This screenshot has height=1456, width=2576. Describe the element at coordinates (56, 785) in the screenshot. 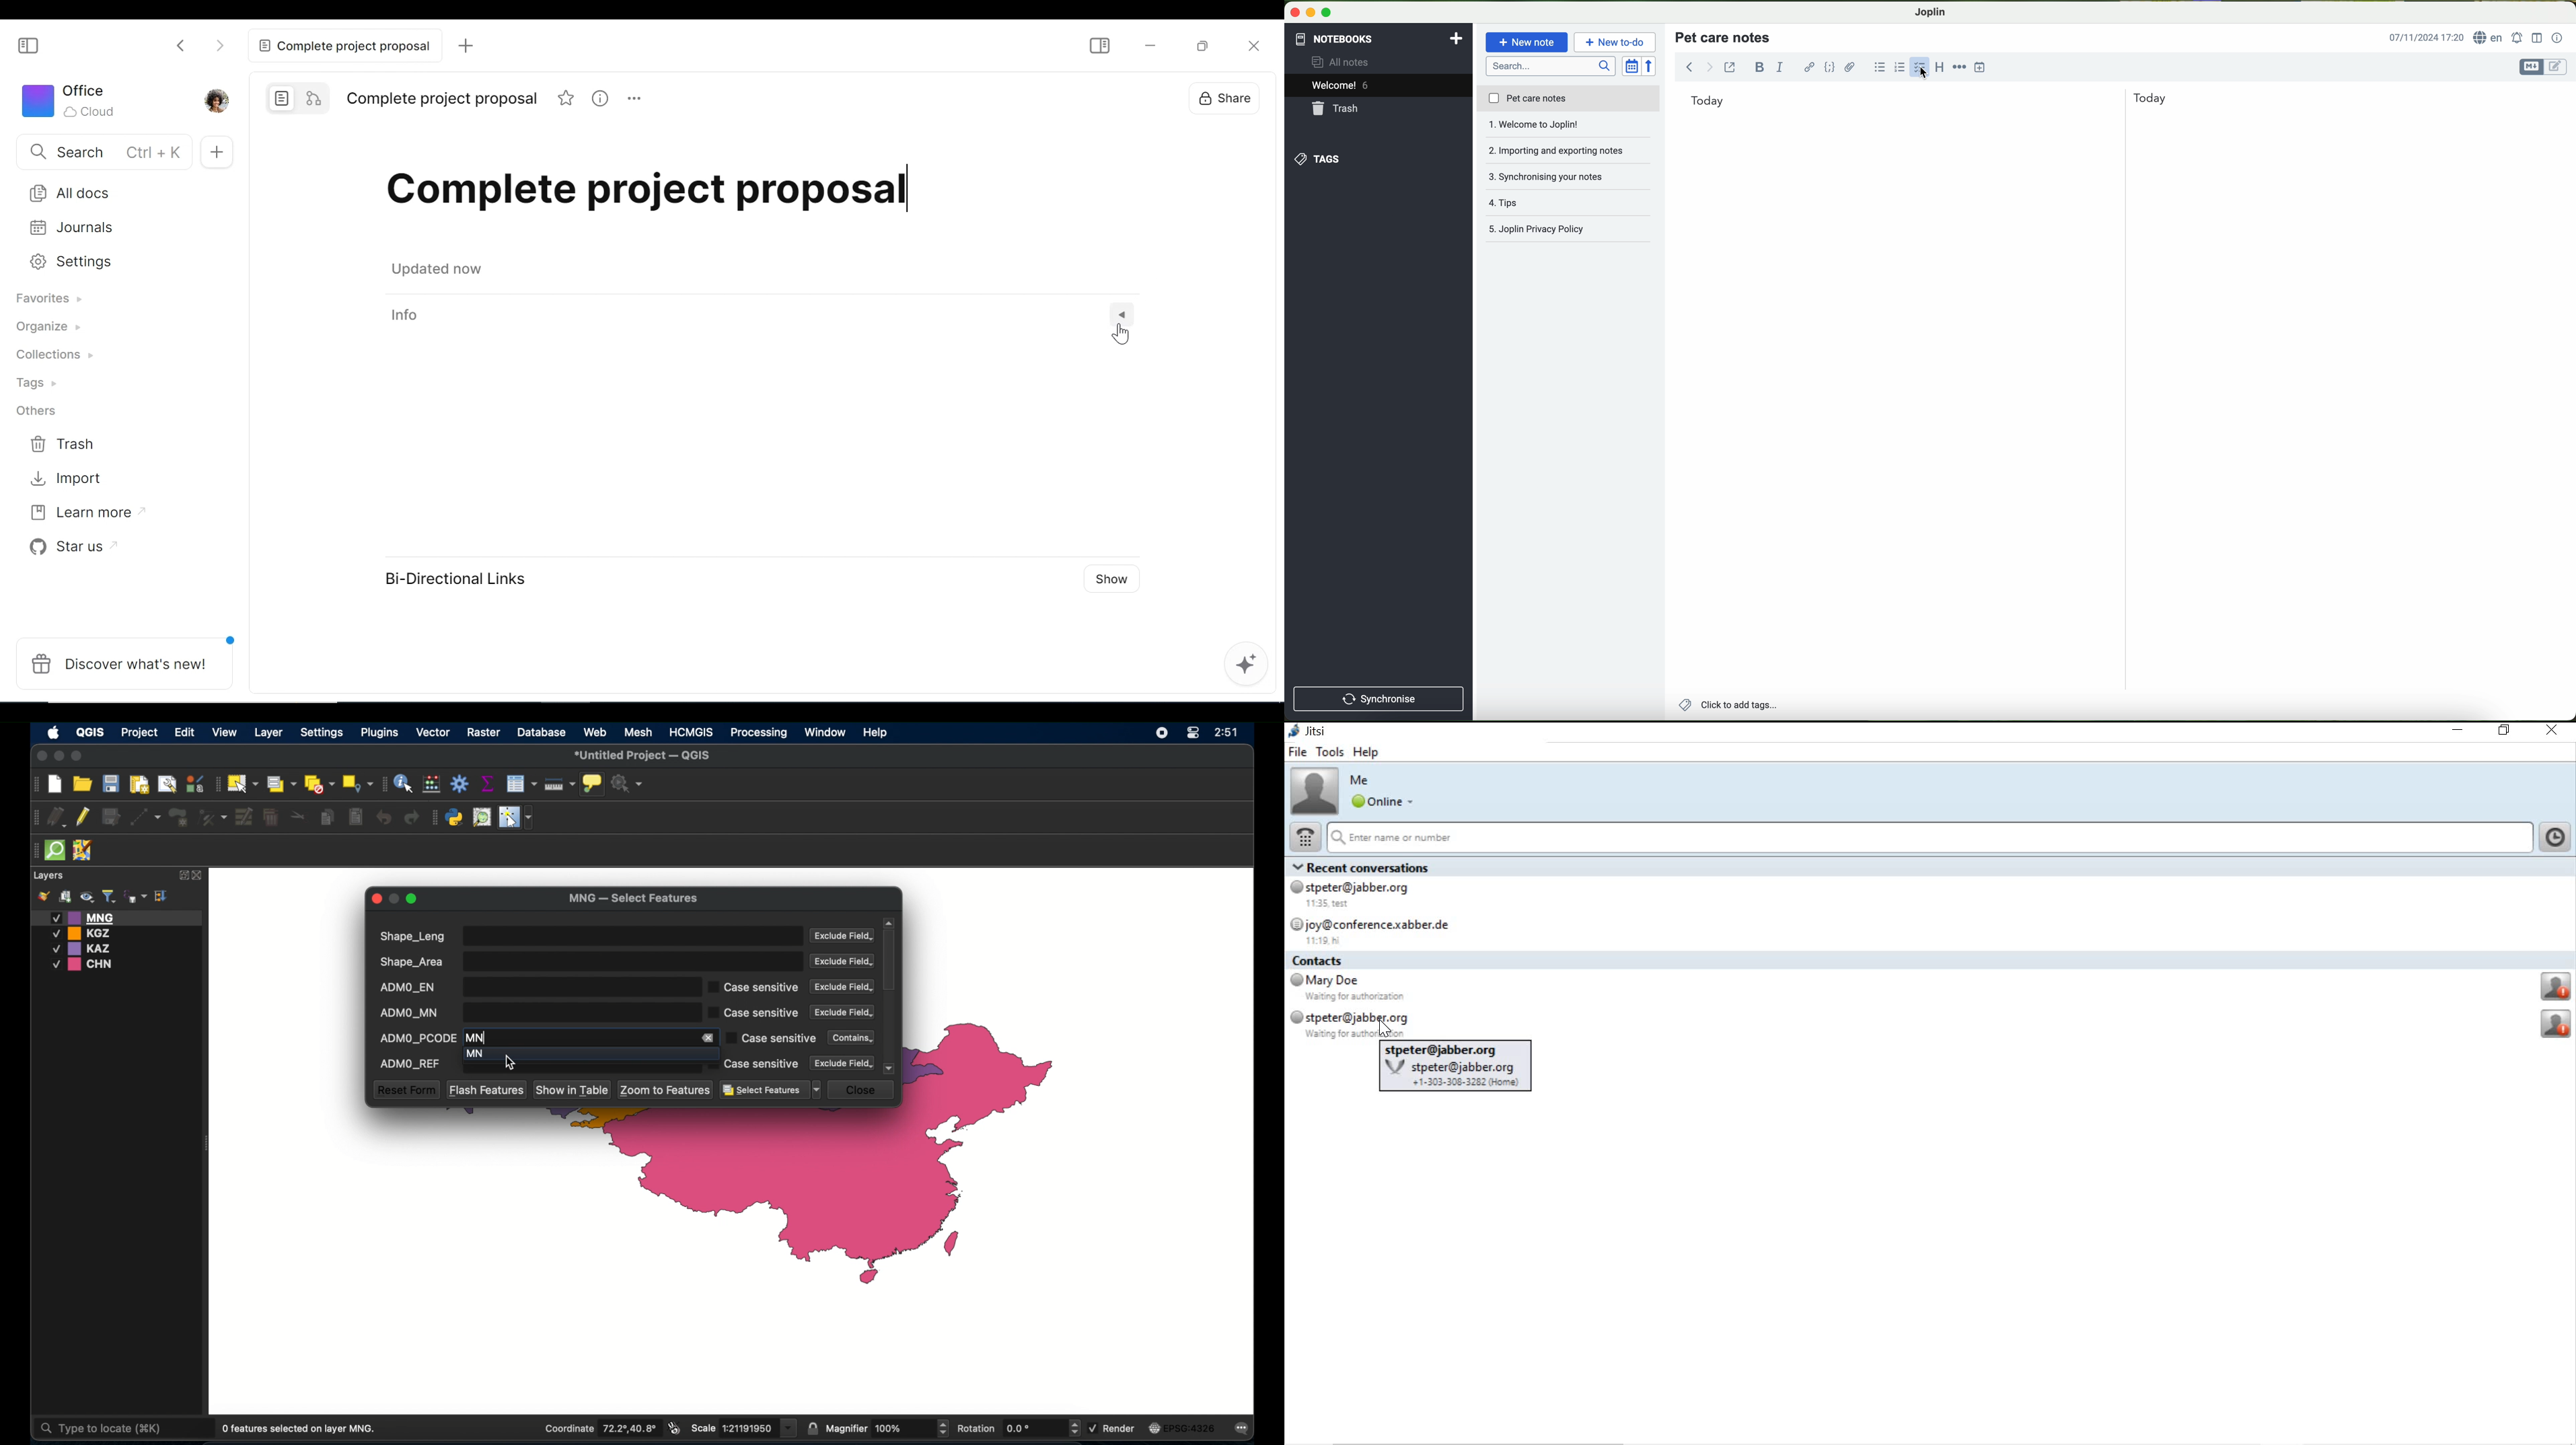

I see `new project` at that location.